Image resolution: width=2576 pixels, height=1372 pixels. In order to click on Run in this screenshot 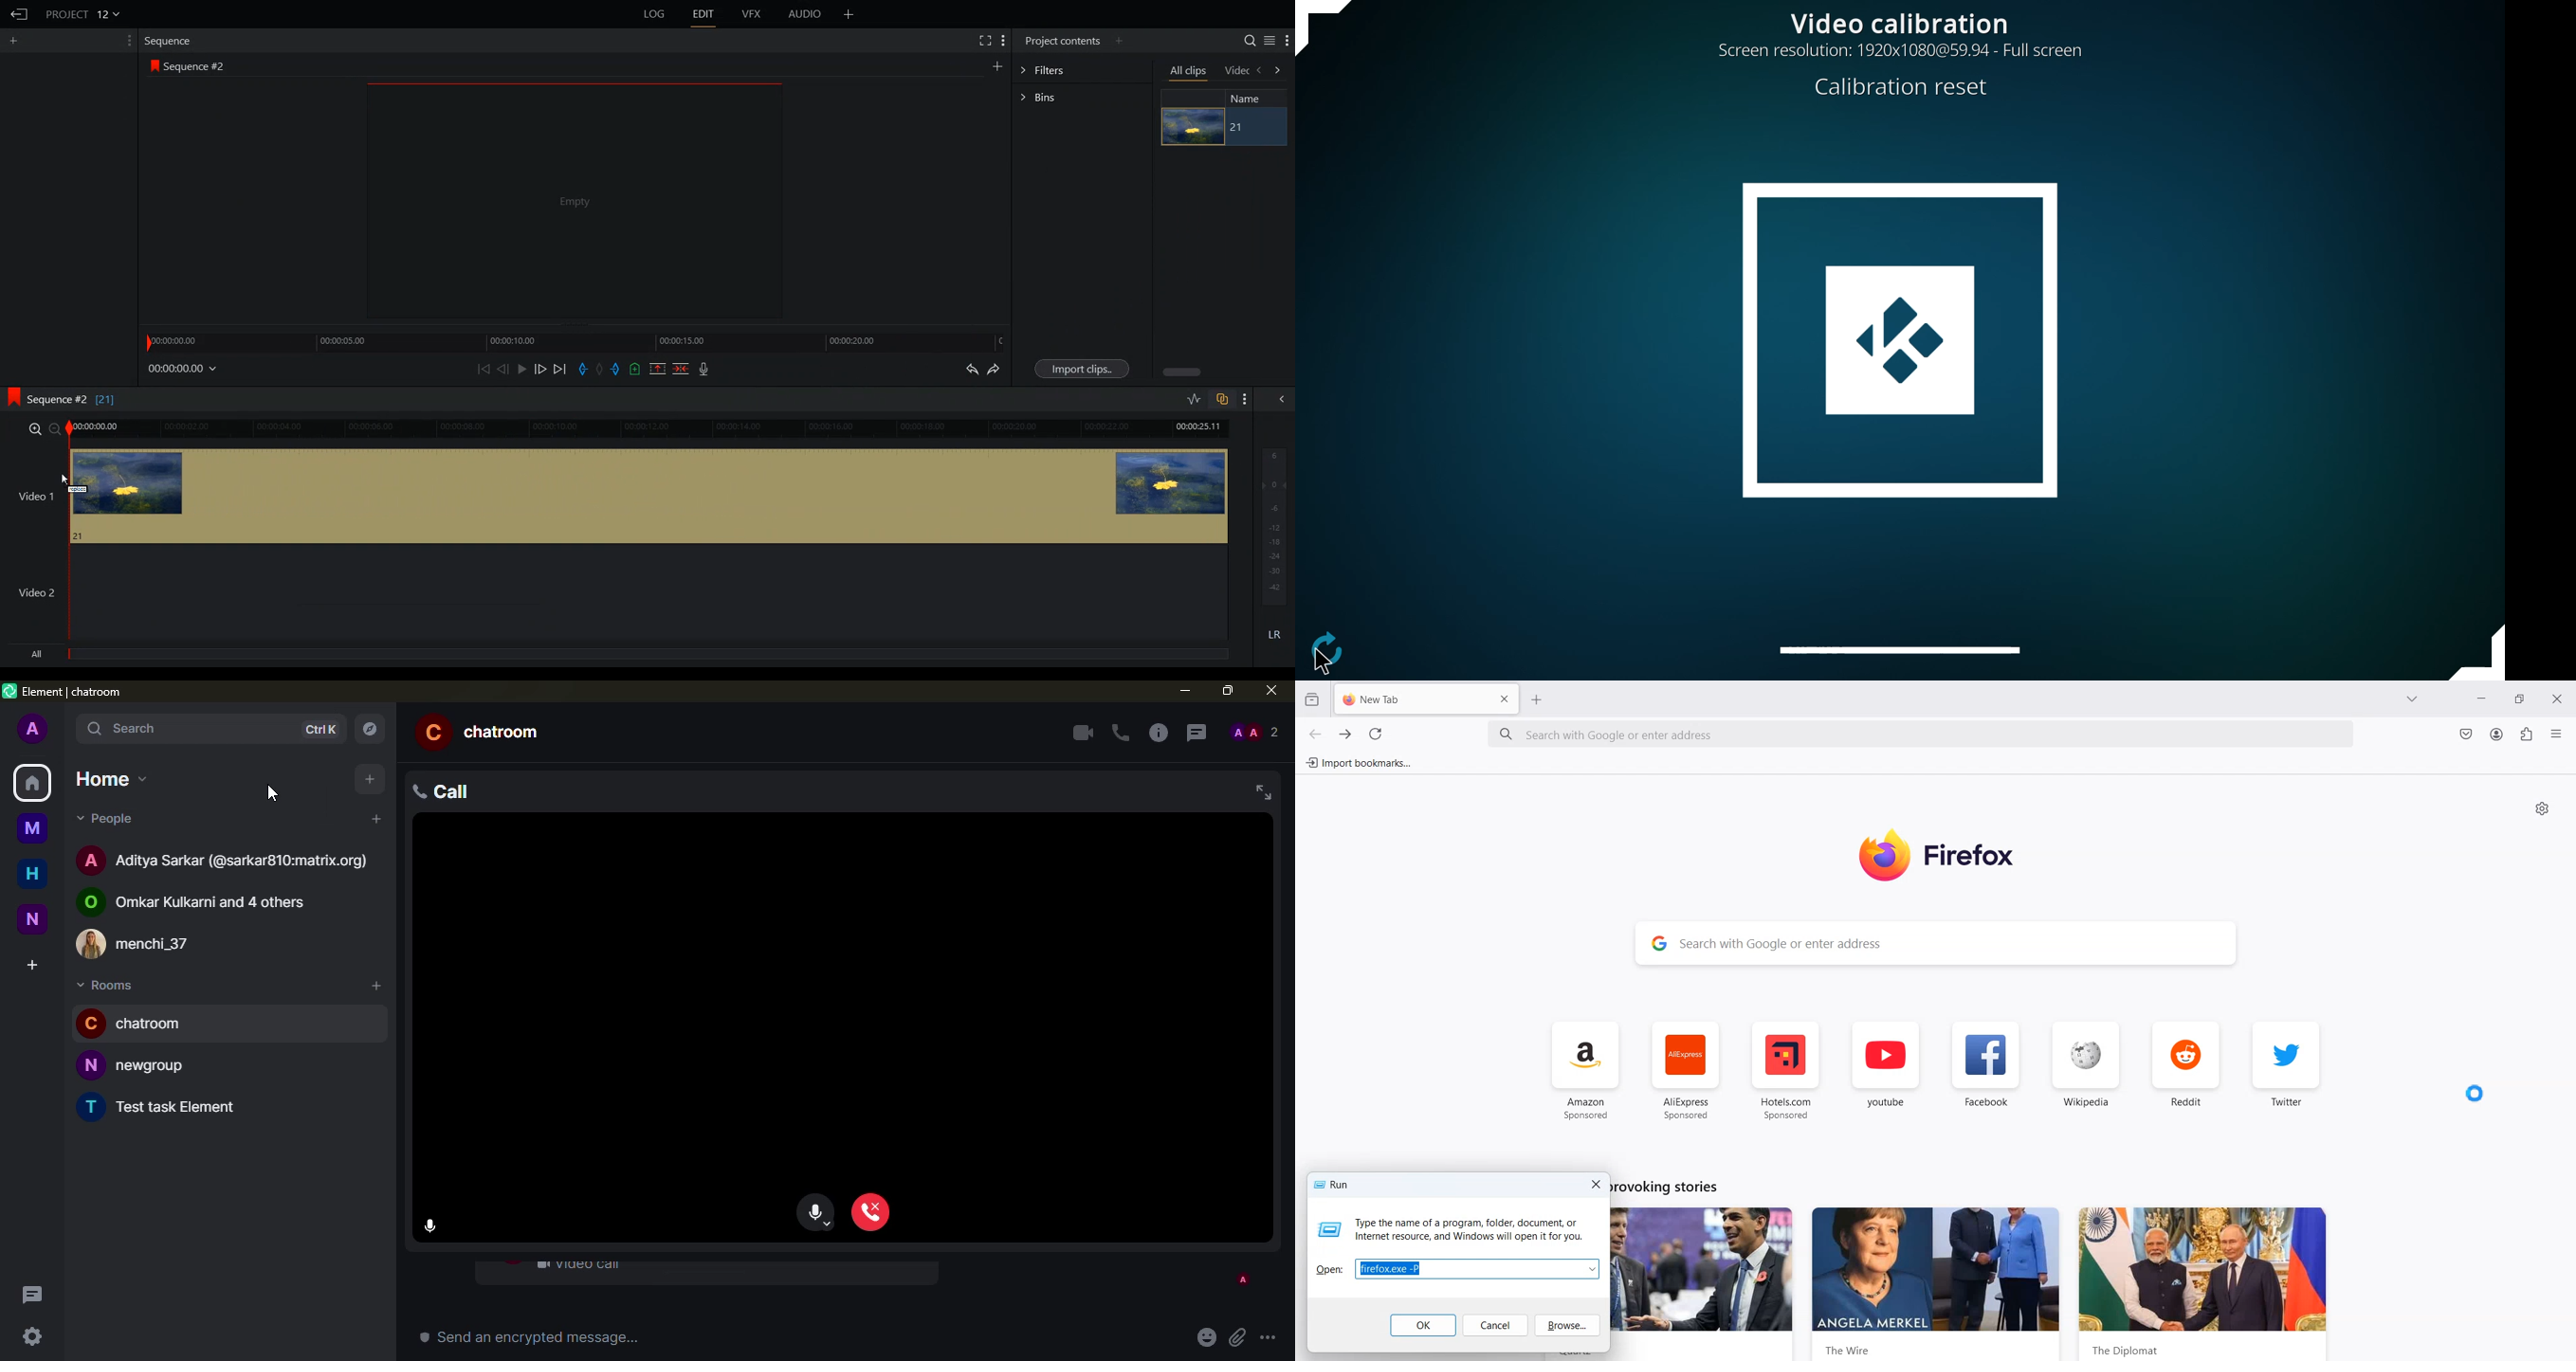, I will do `click(1333, 1184)`.